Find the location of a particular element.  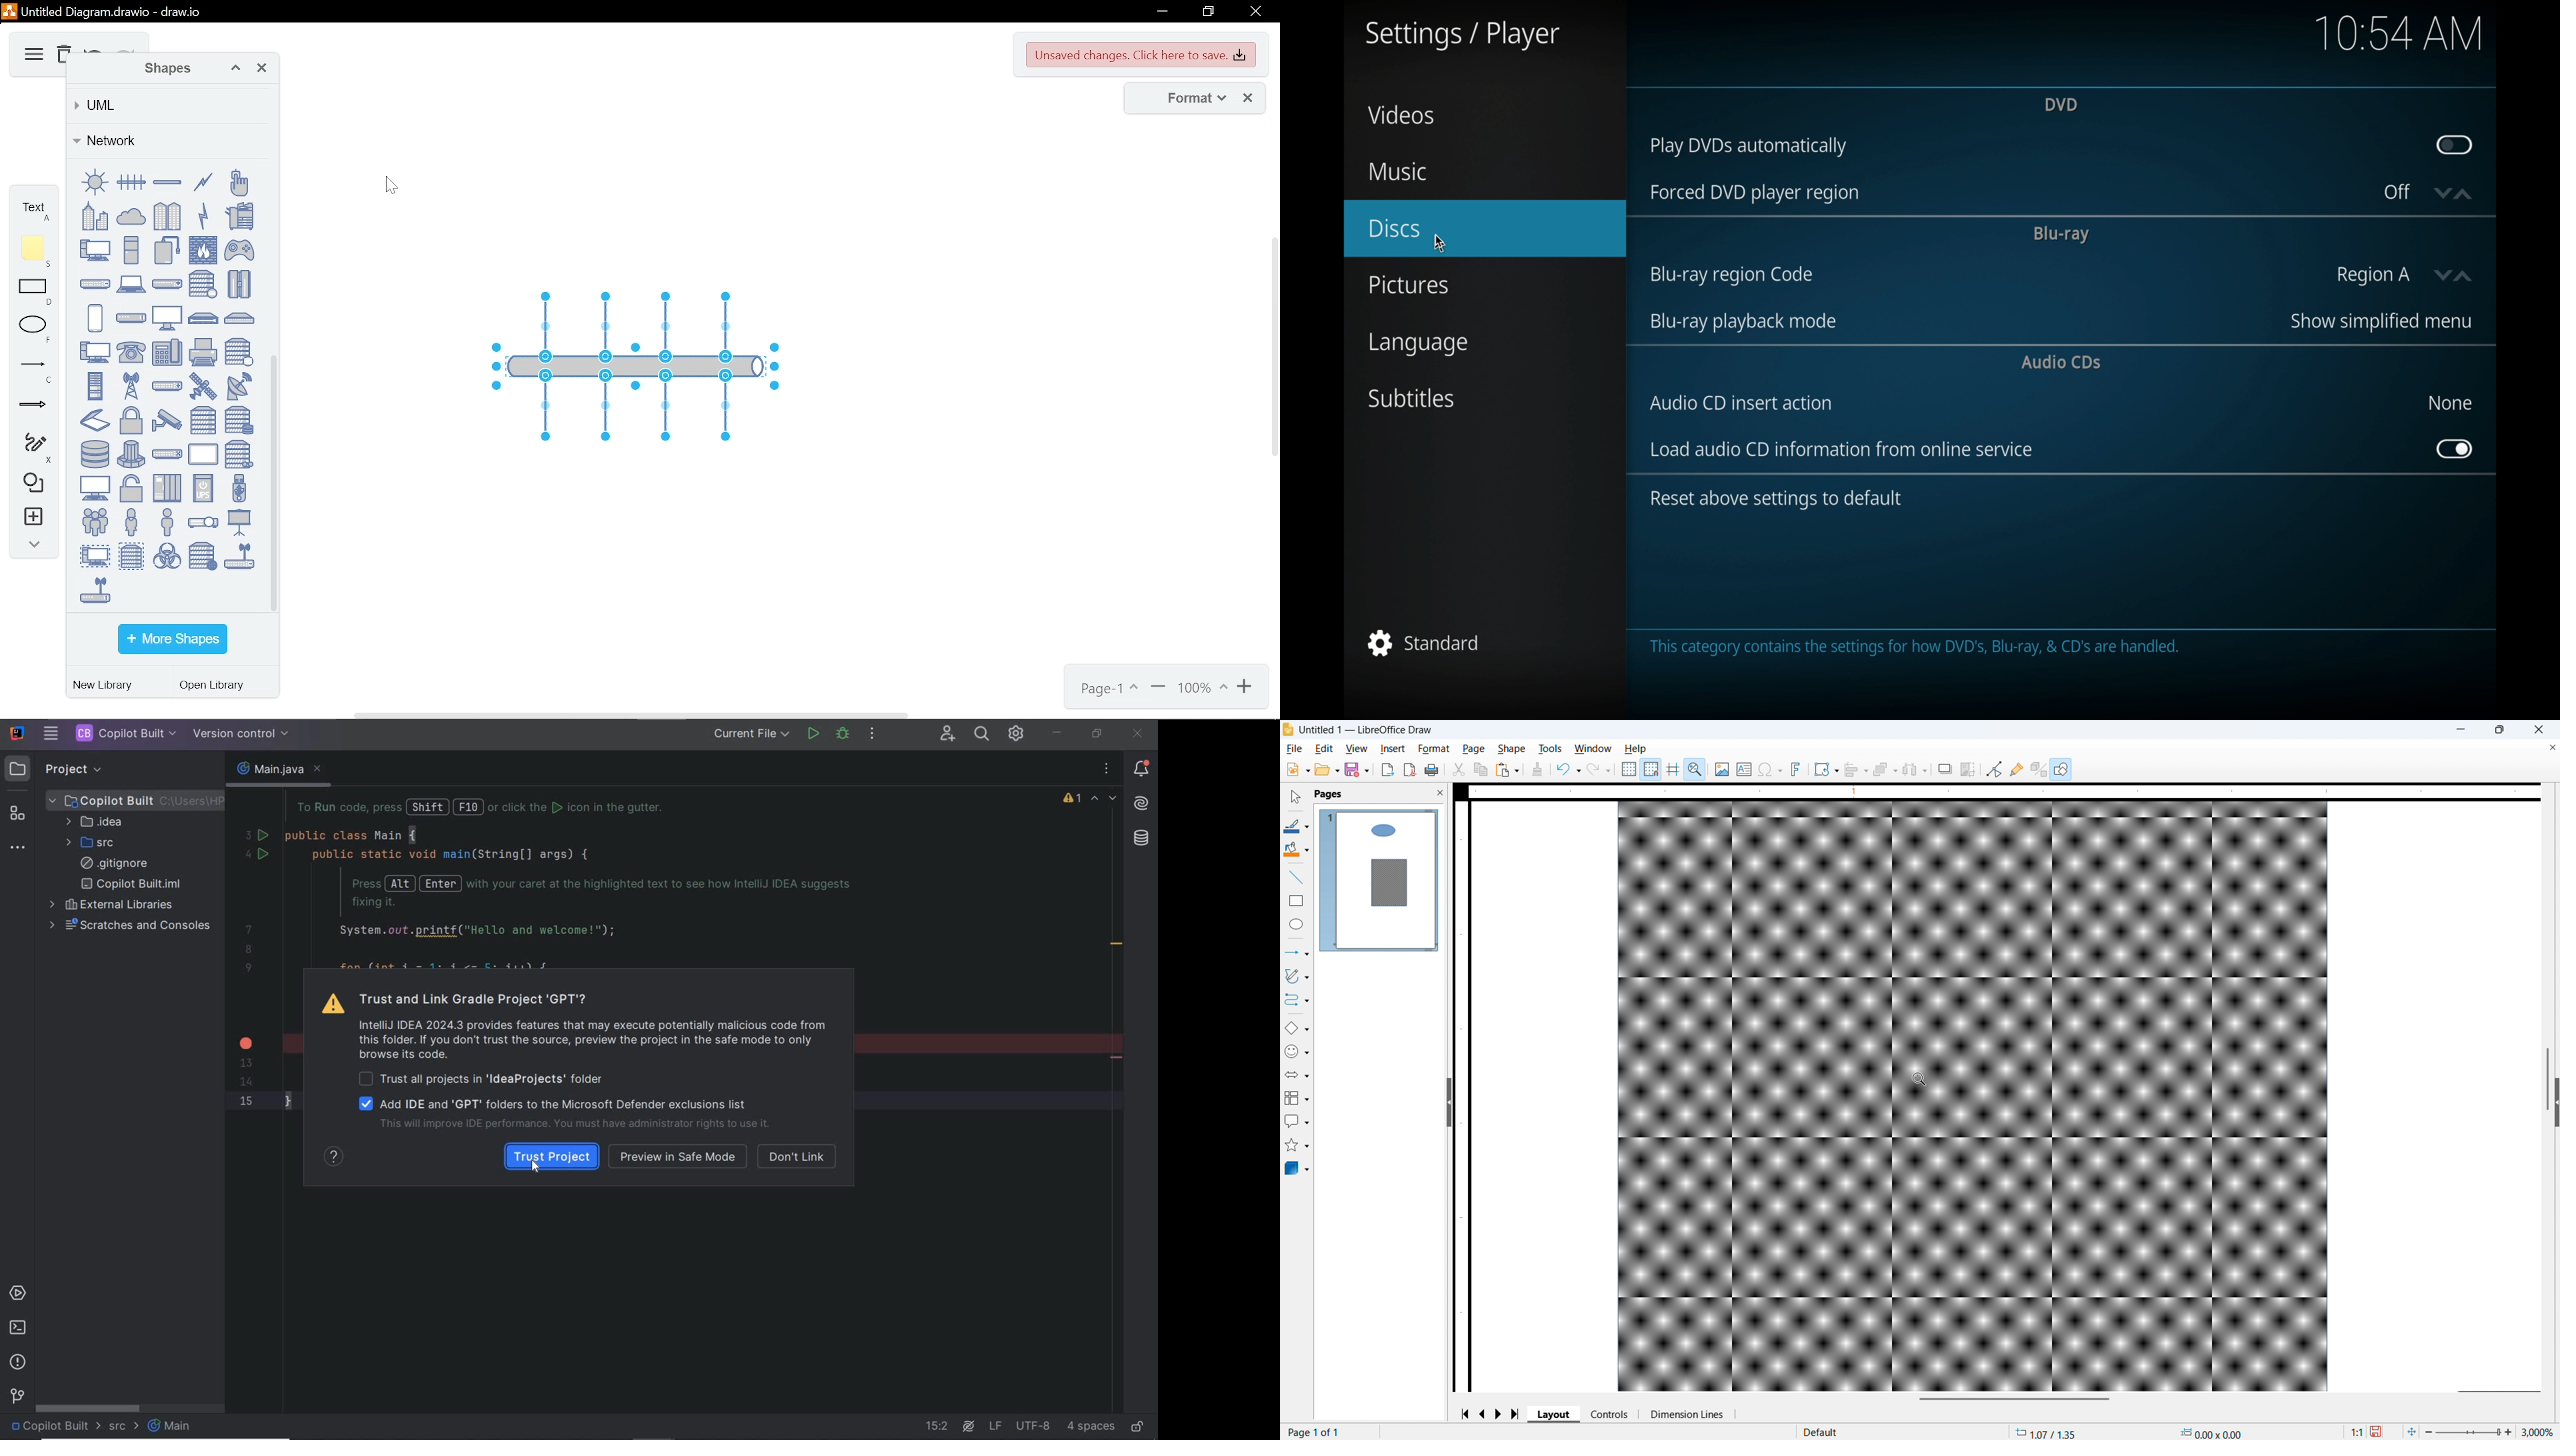

MORE ACTIONS is located at coordinates (872, 735).